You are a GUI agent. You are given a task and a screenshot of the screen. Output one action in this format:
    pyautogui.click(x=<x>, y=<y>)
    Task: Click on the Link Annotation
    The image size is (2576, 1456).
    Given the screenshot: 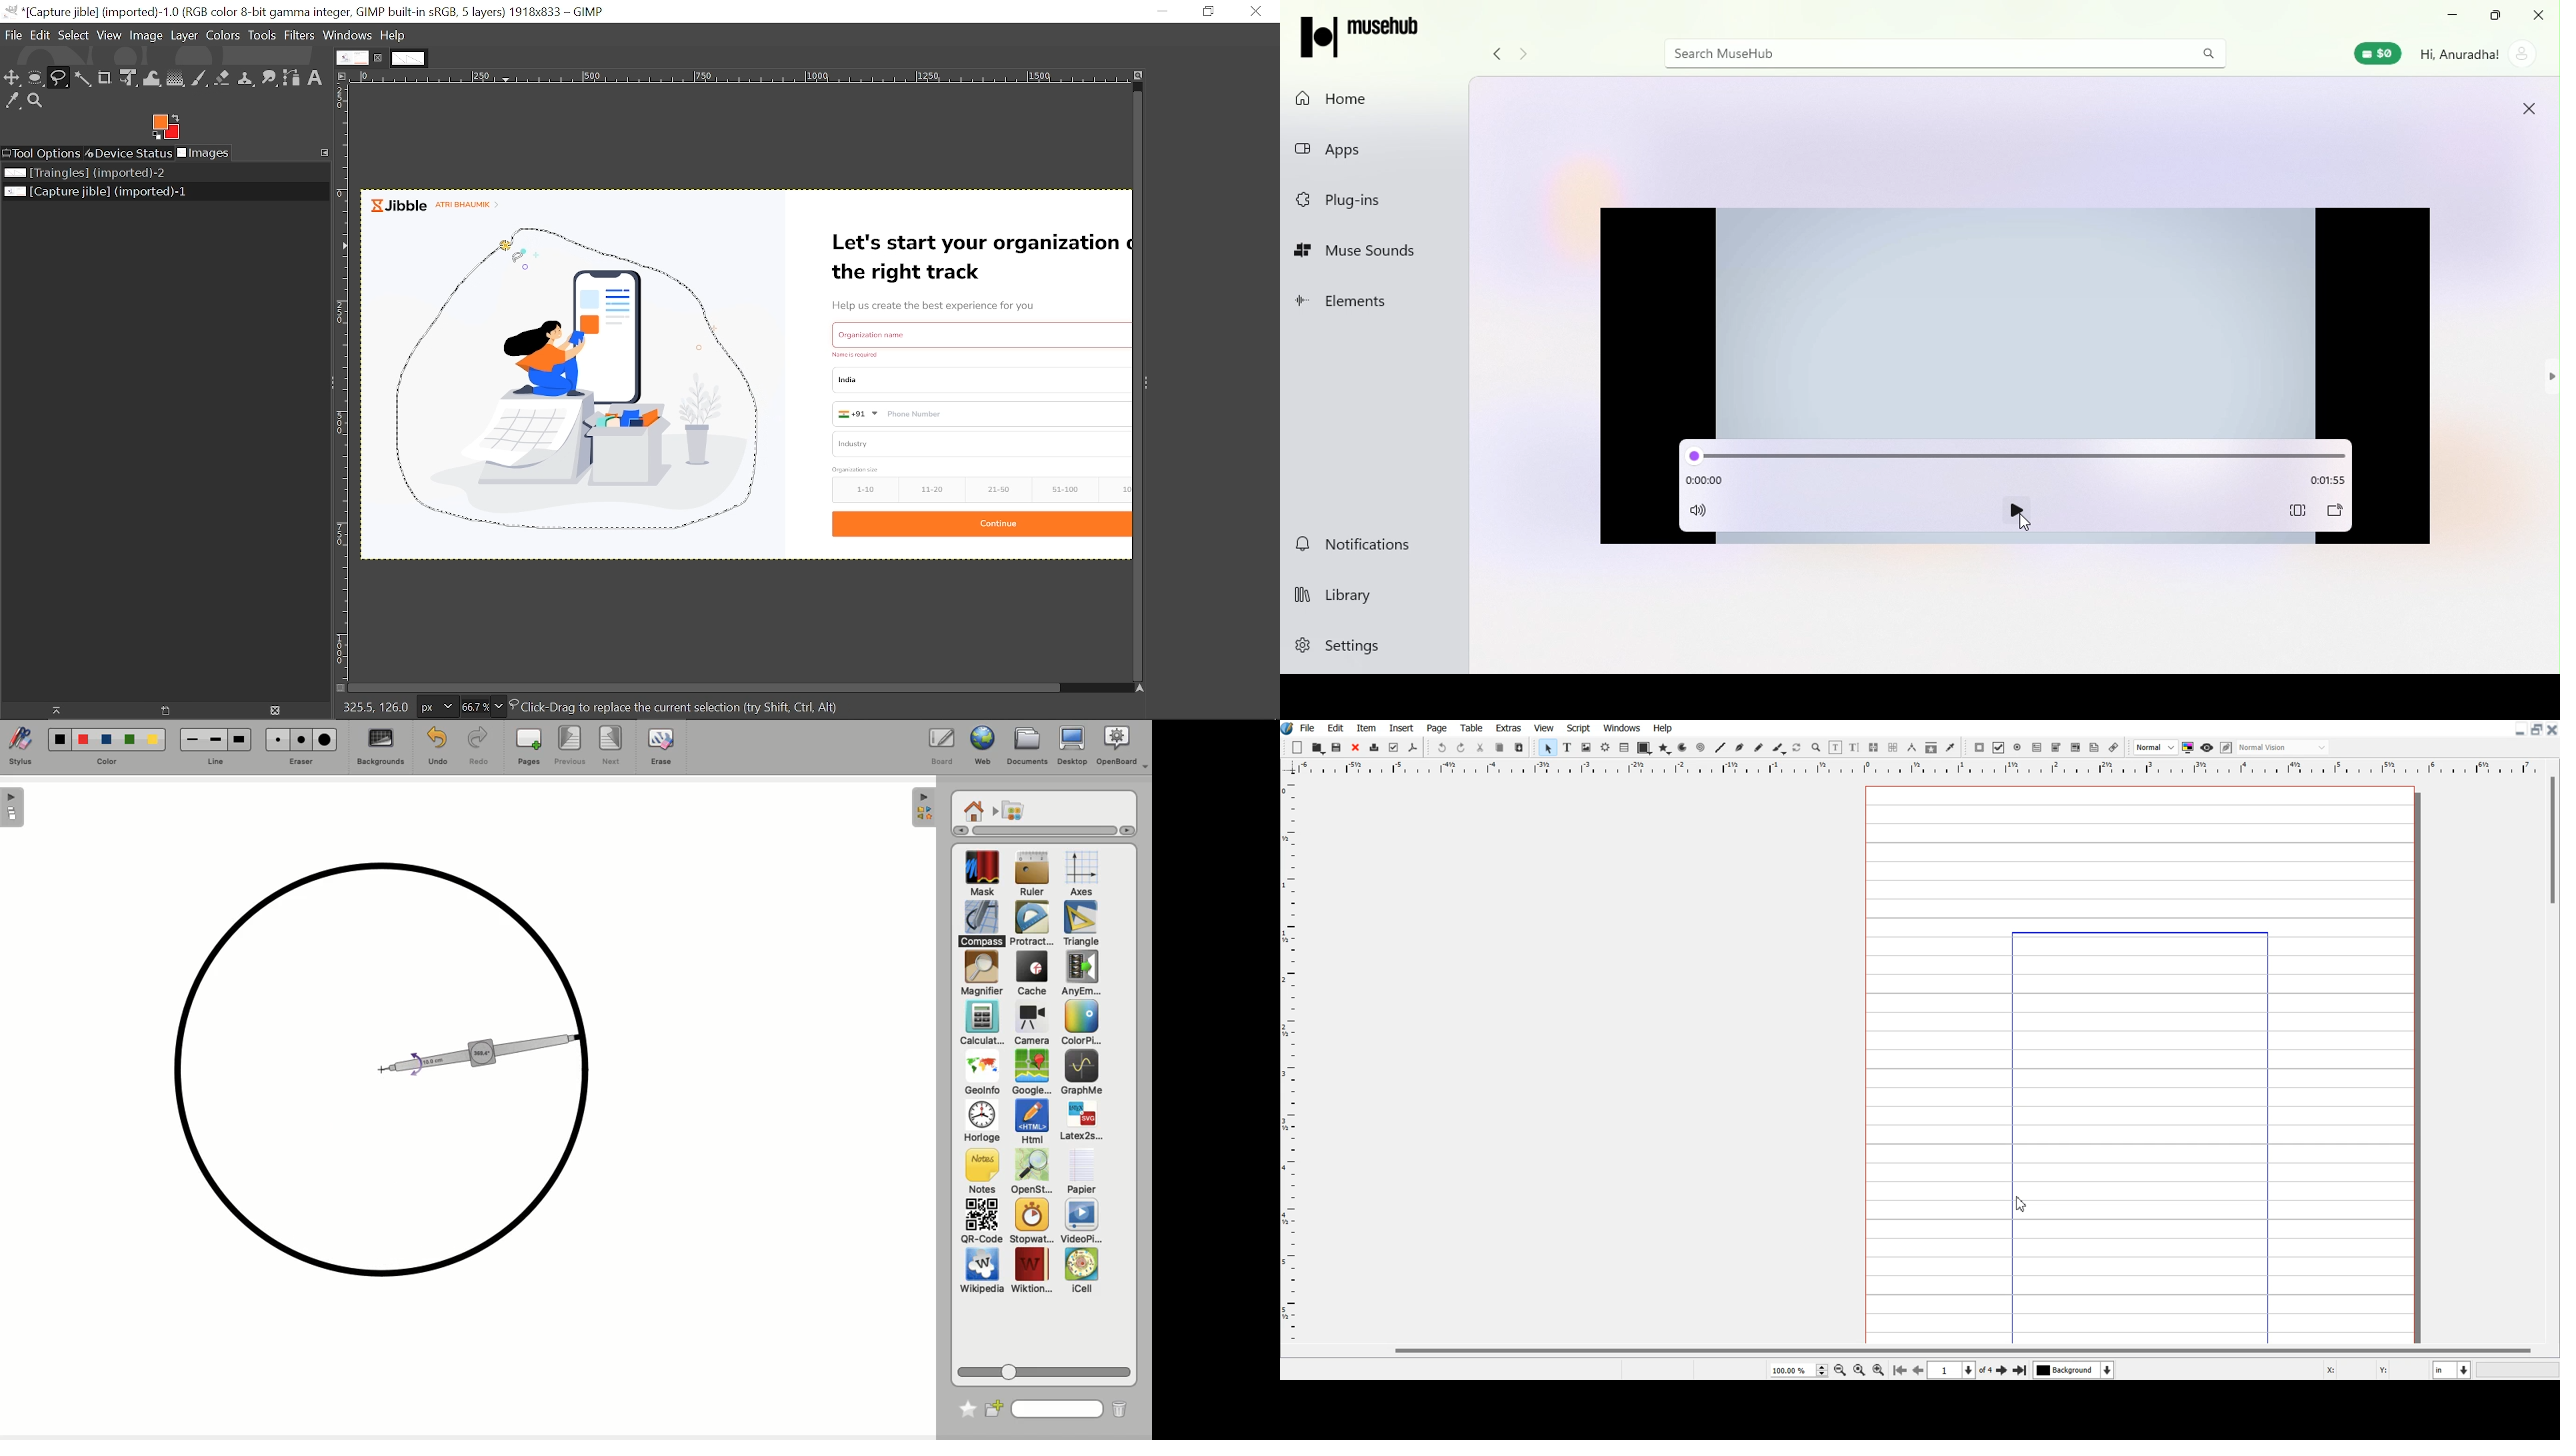 What is the action you would take?
    pyautogui.click(x=2113, y=748)
    